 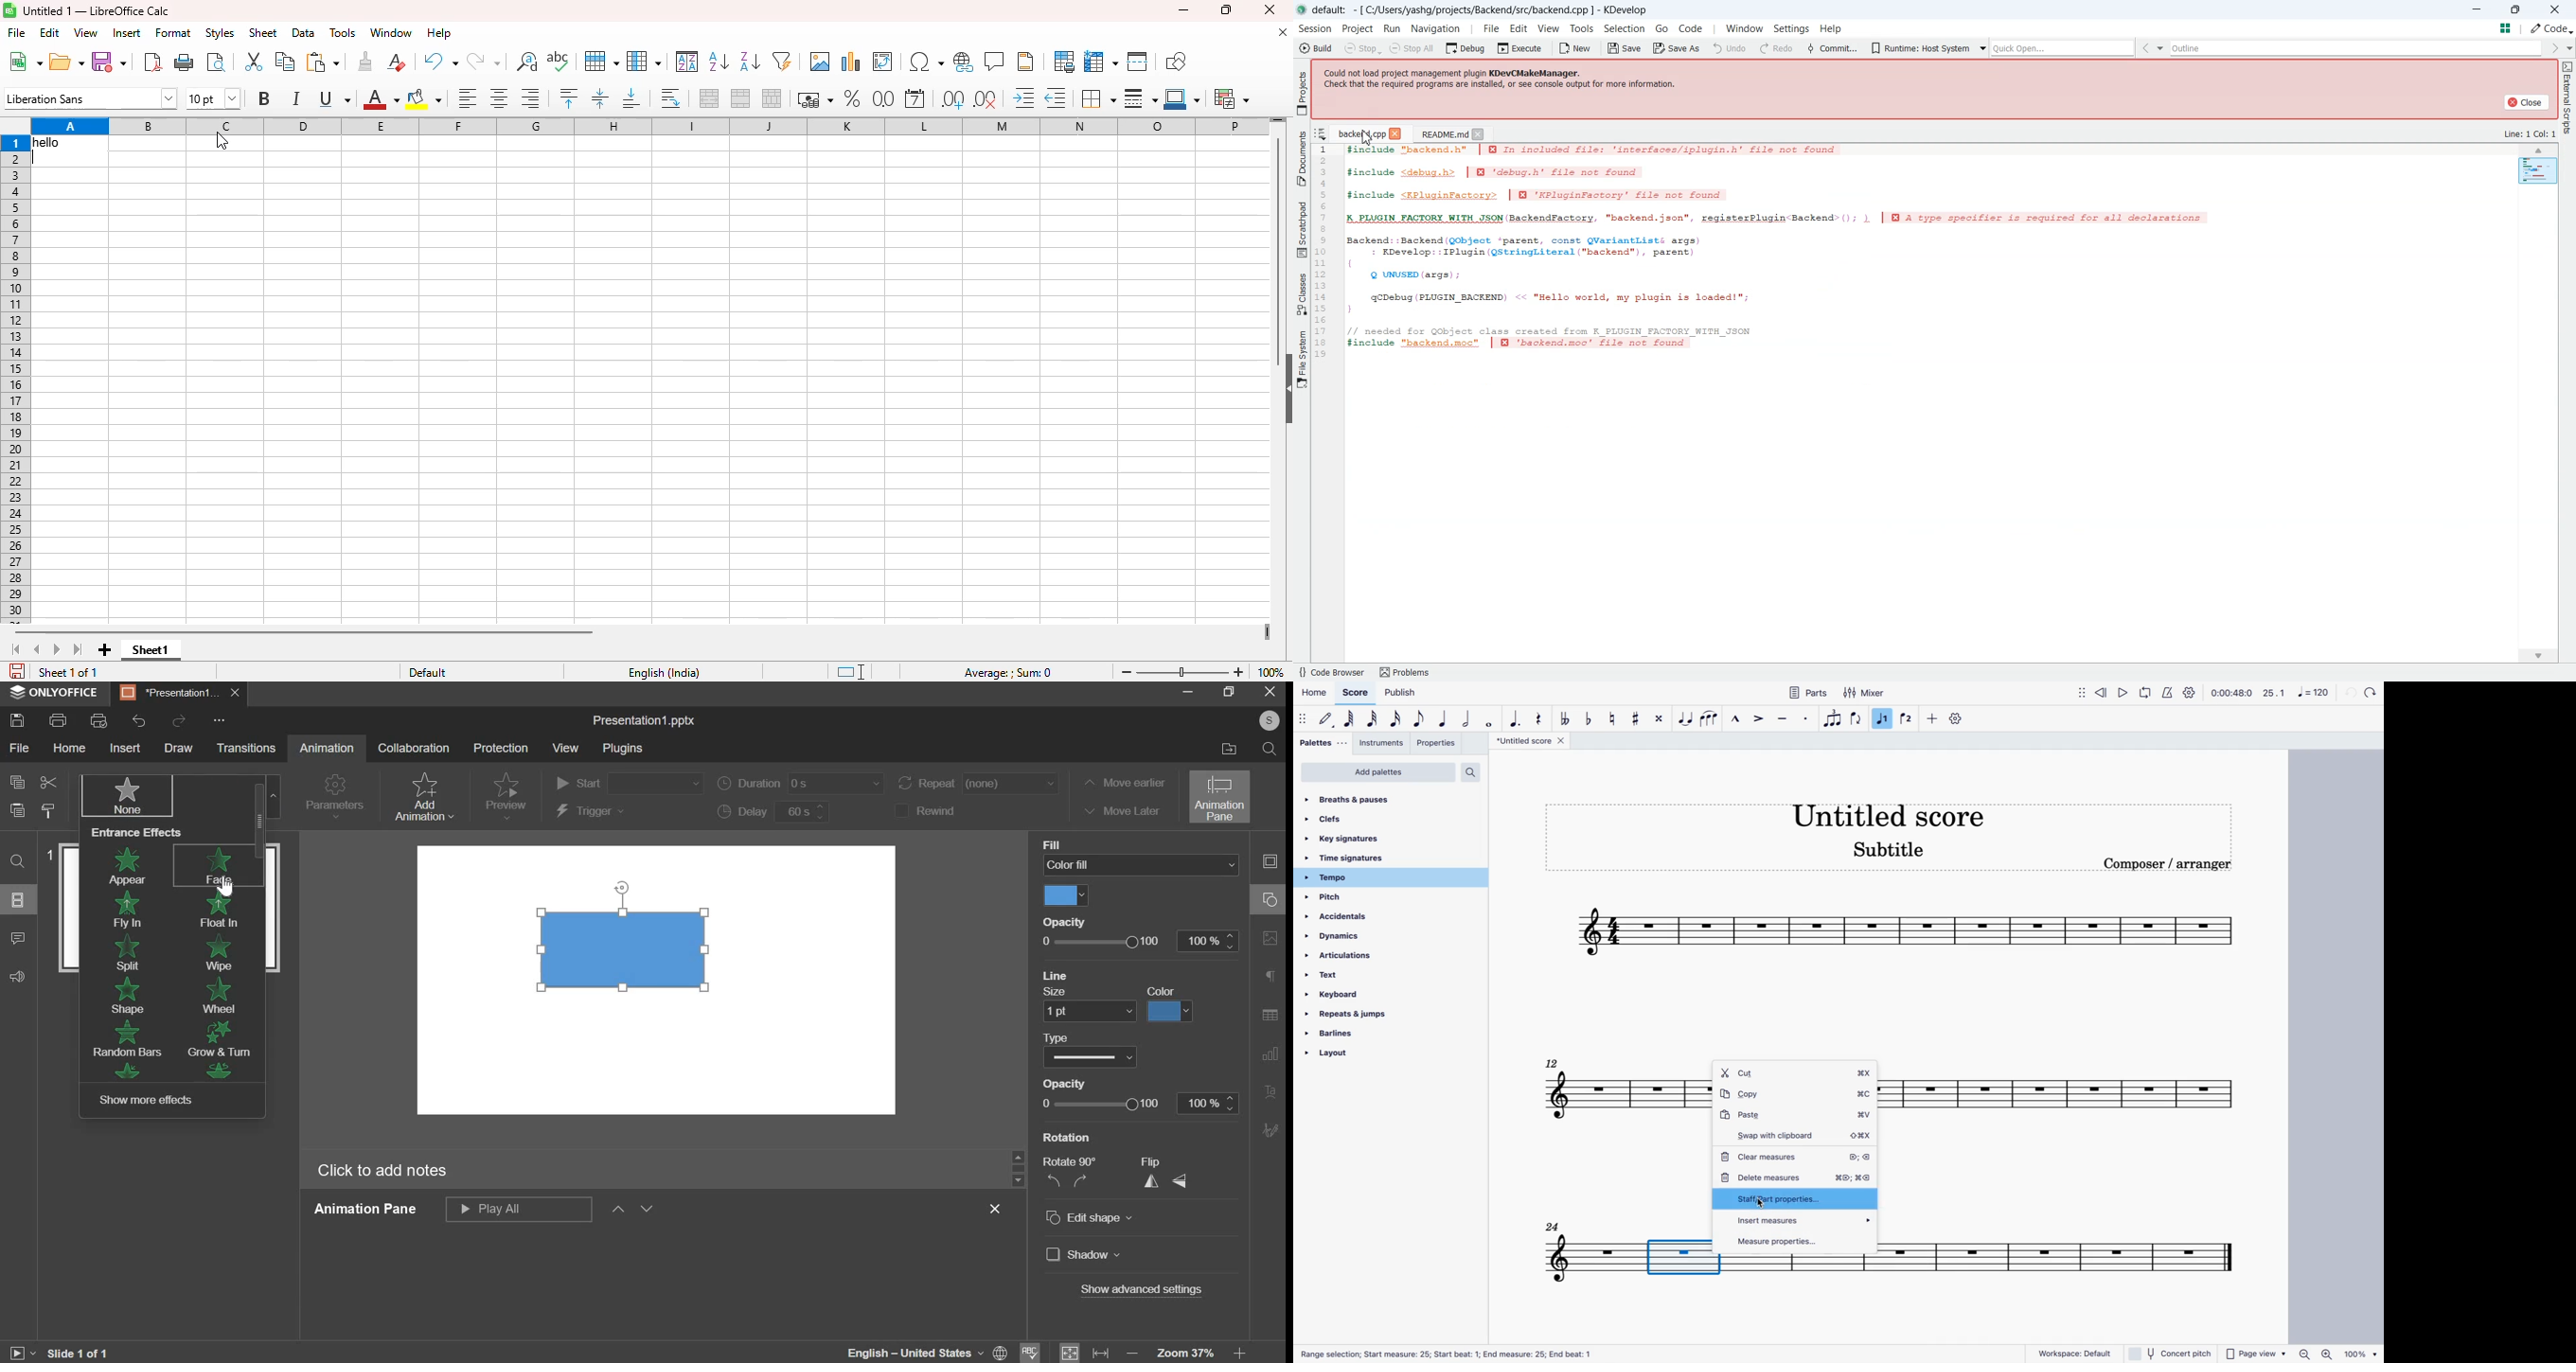 I want to click on merge and center or unmerge cells depending on the current toggle state, so click(x=710, y=97).